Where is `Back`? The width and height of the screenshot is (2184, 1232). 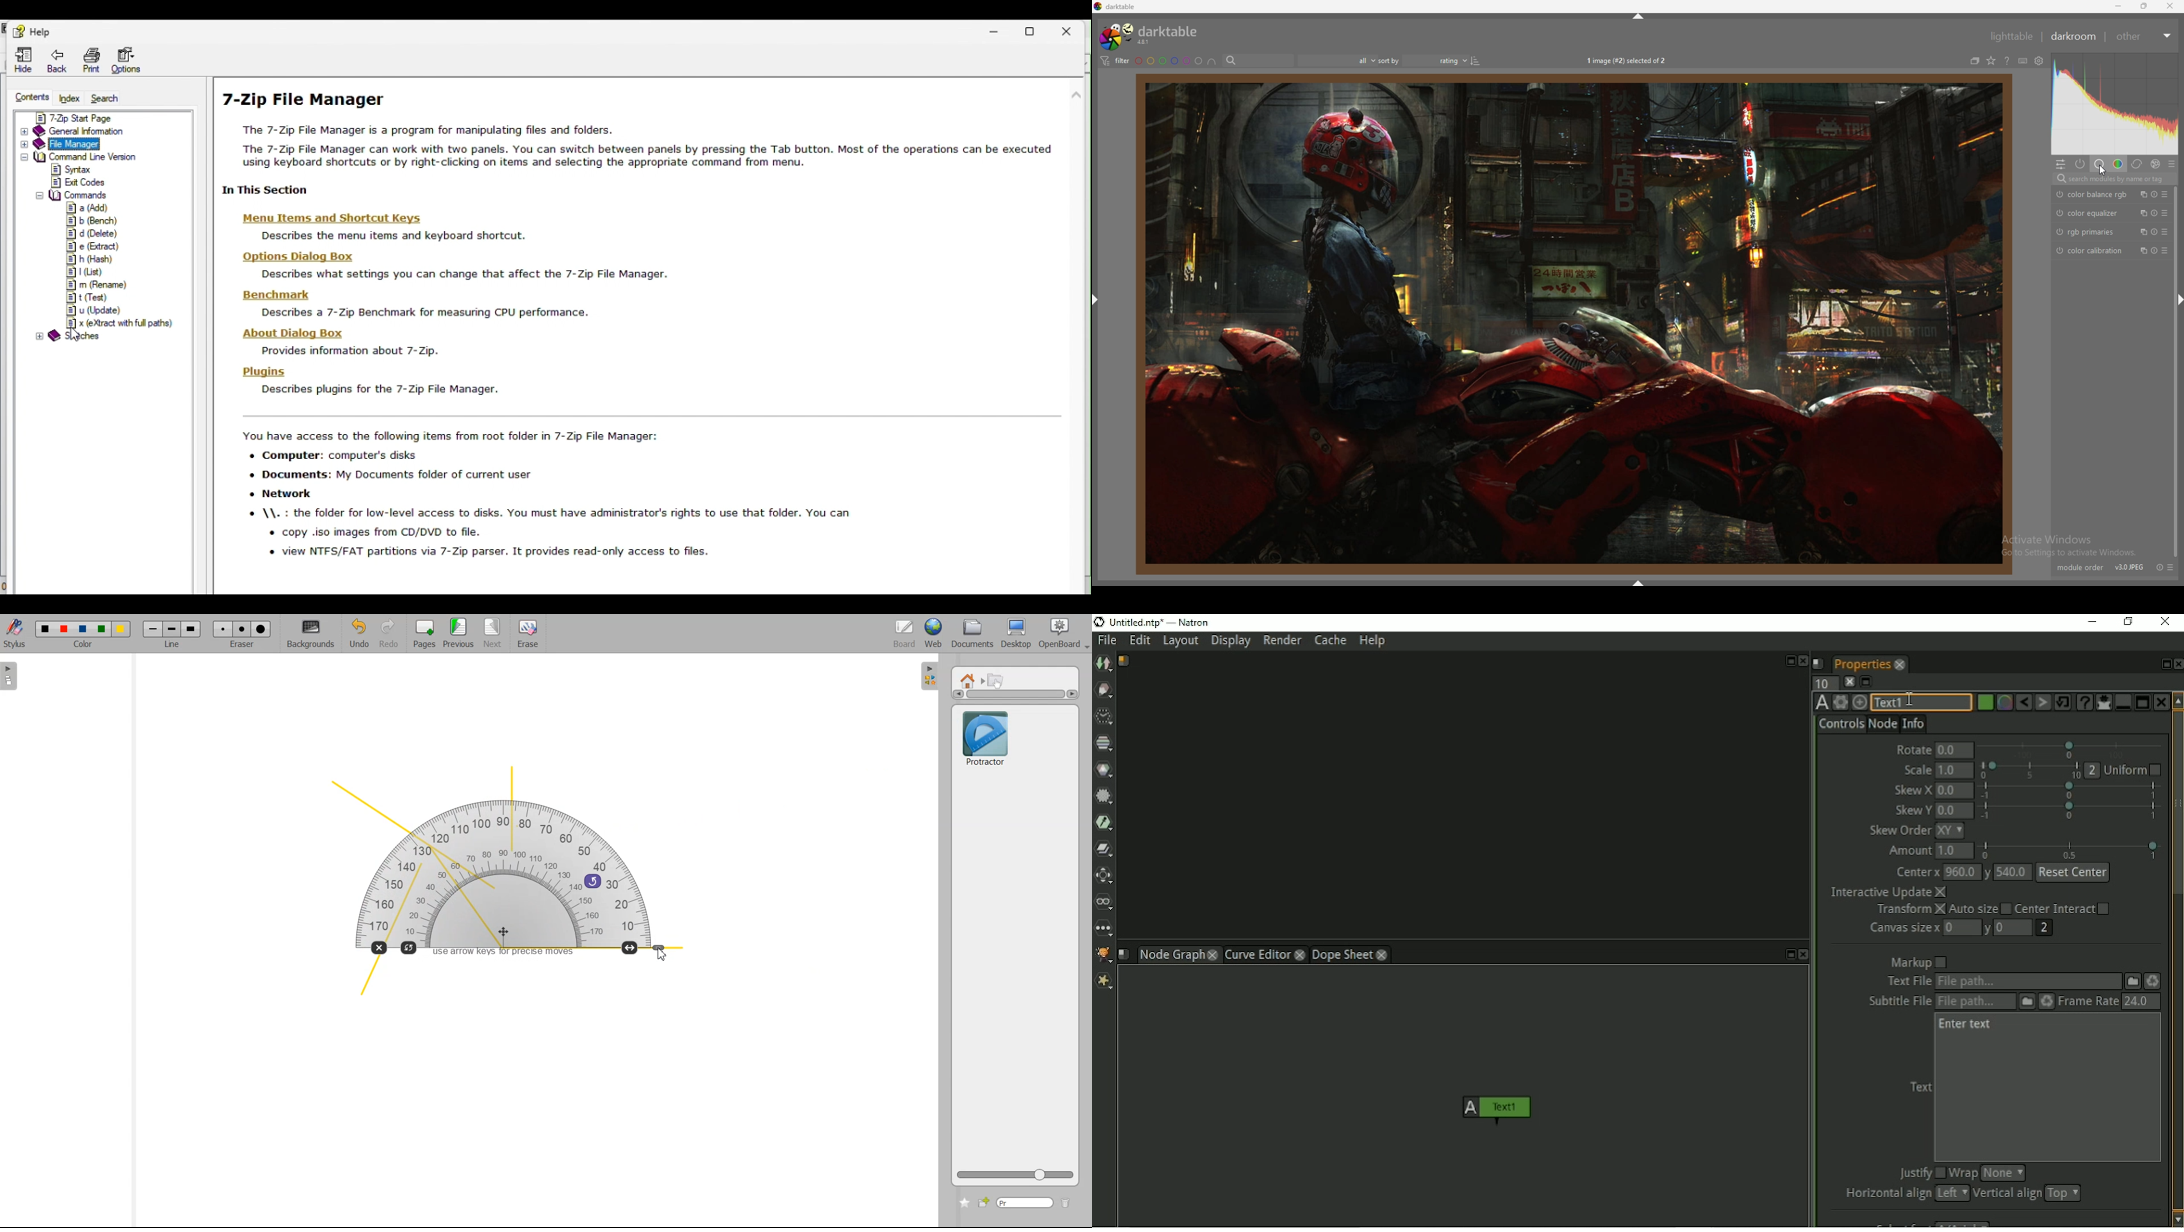 Back is located at coordinates (58, 63).